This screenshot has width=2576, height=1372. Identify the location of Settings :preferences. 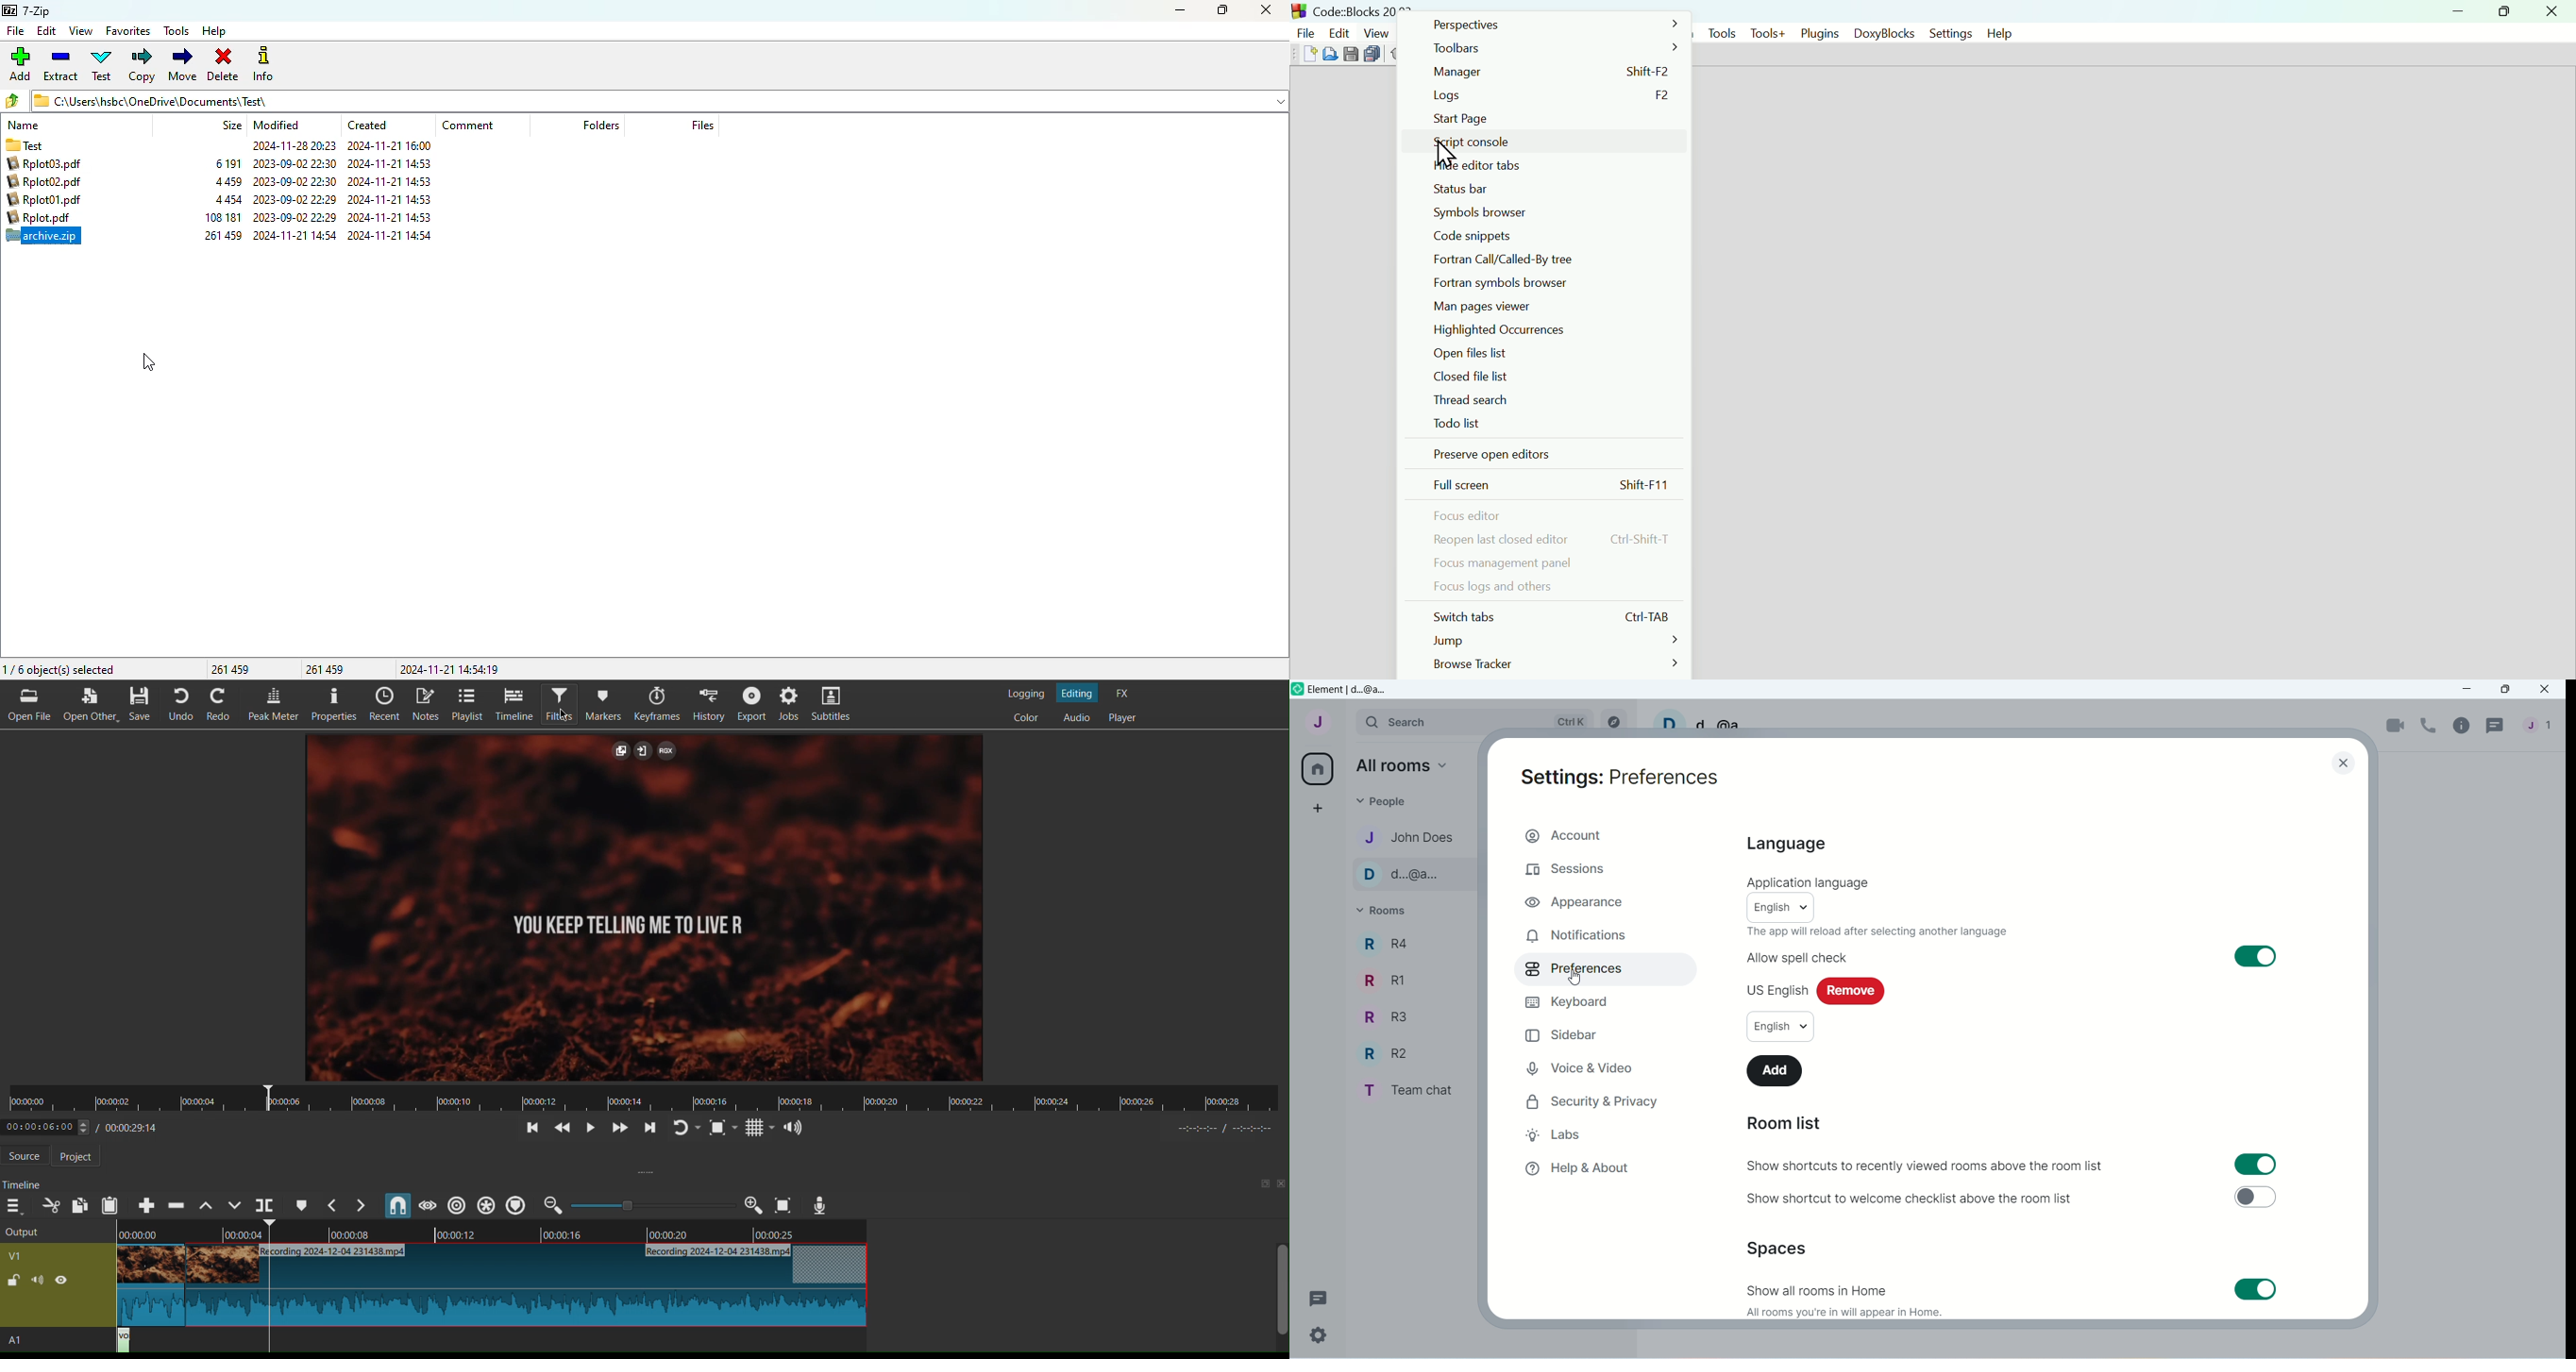
(1626, 778).